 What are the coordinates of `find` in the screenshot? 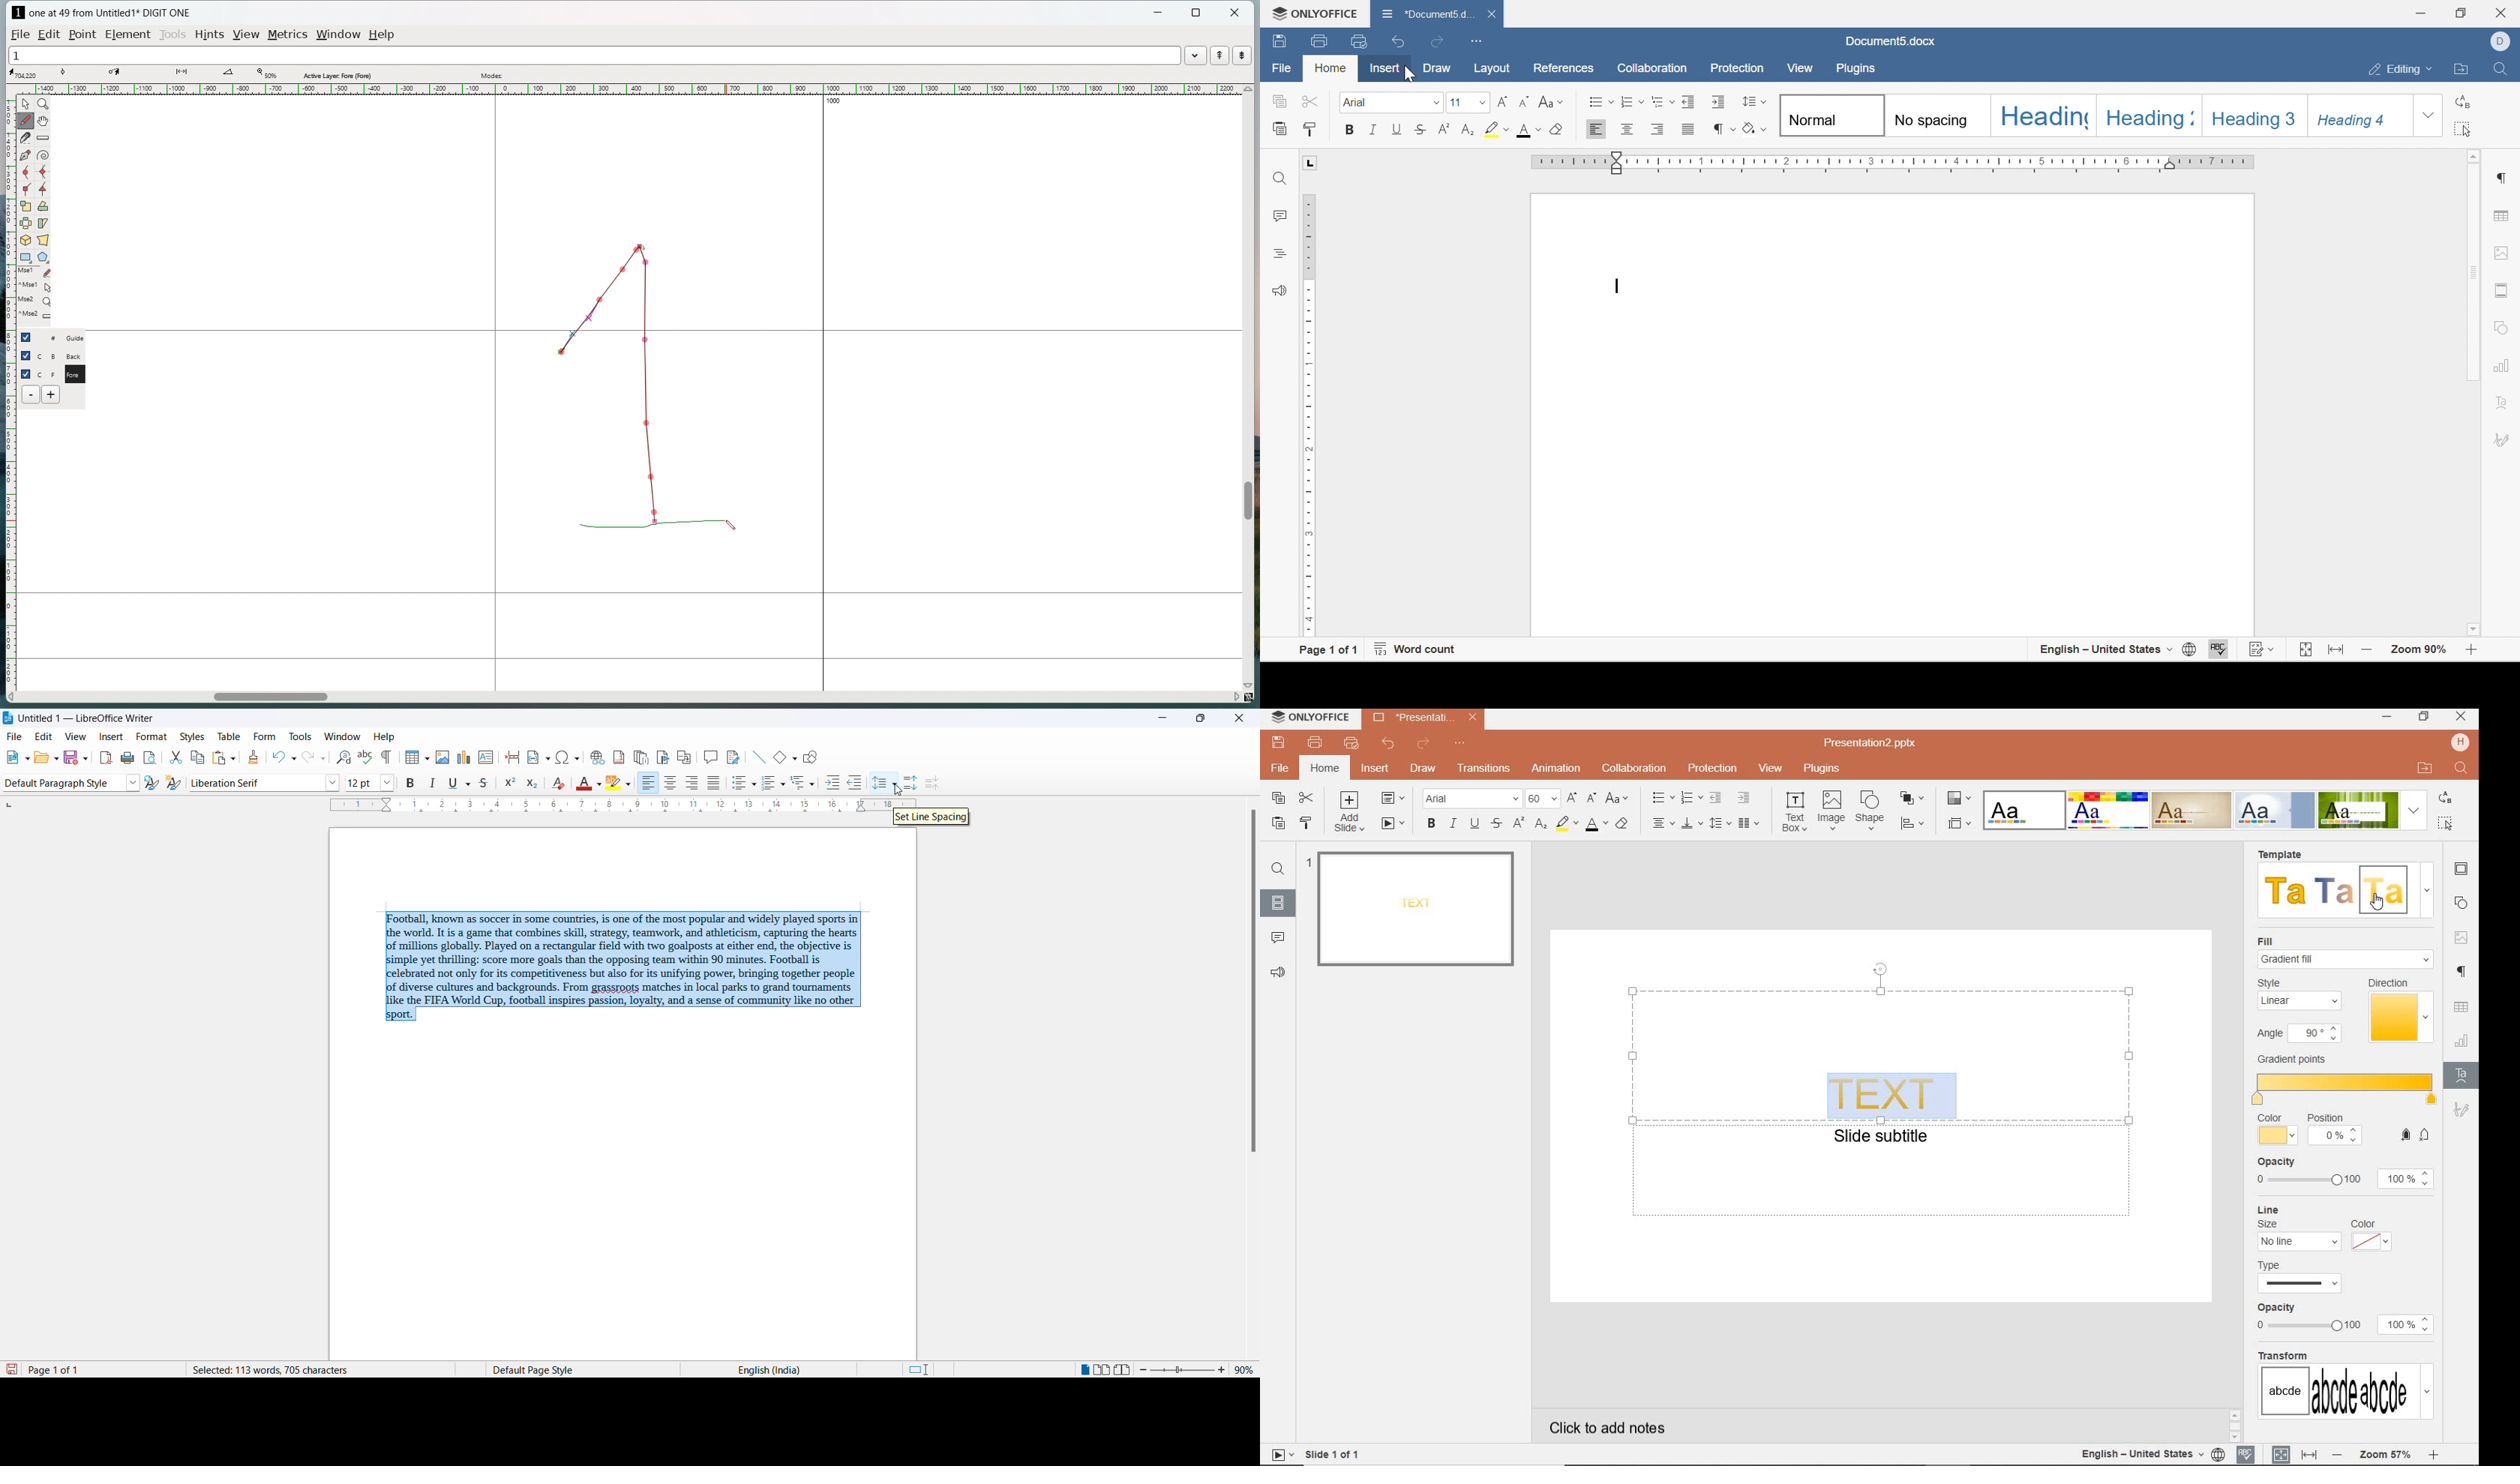 It's located at (2462, 770).